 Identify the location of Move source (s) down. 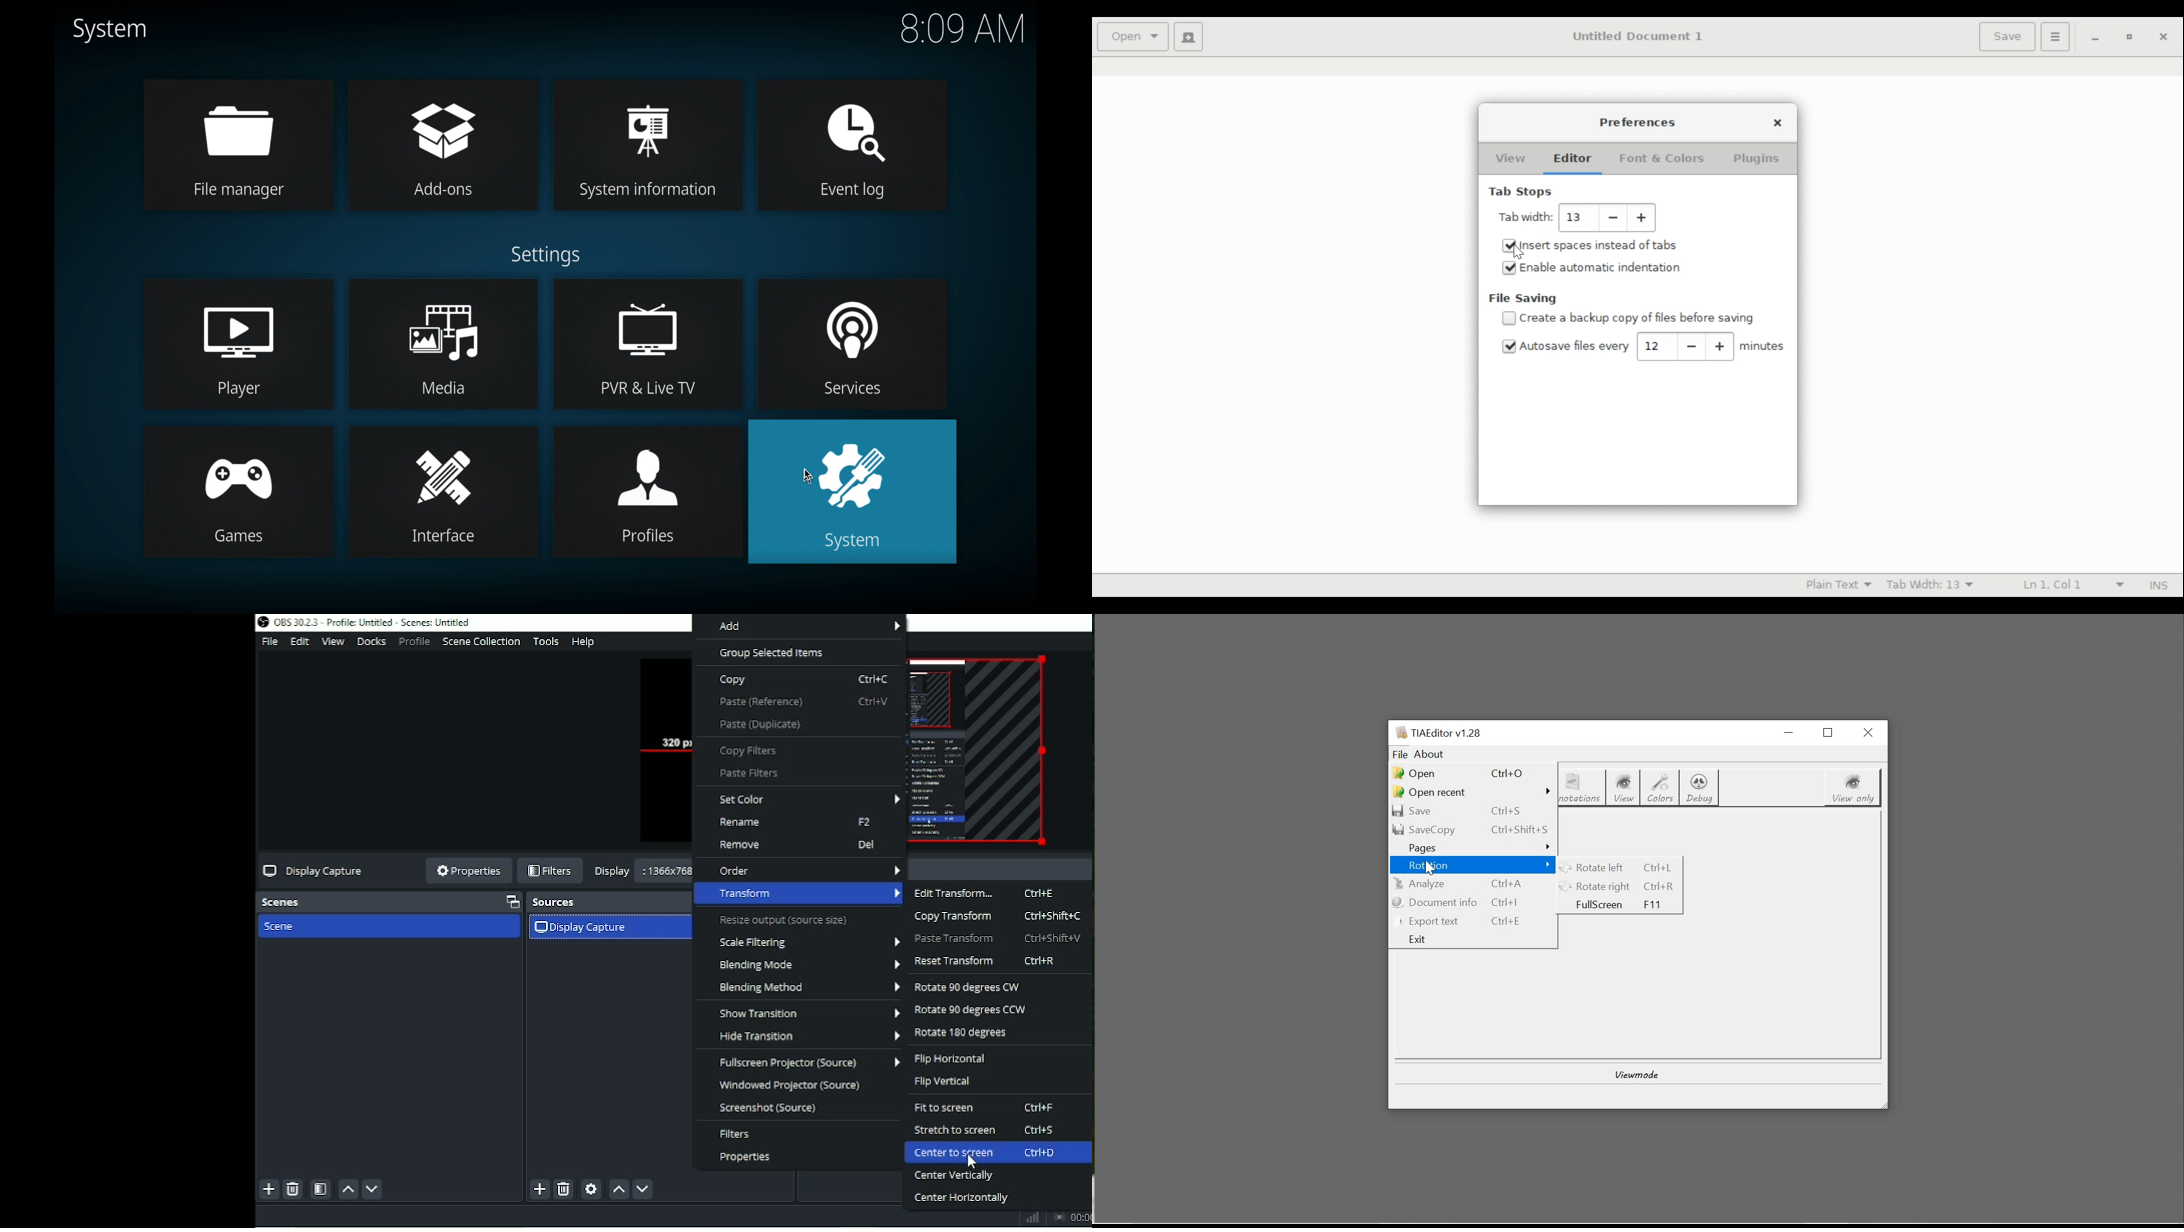
(644, 1189).